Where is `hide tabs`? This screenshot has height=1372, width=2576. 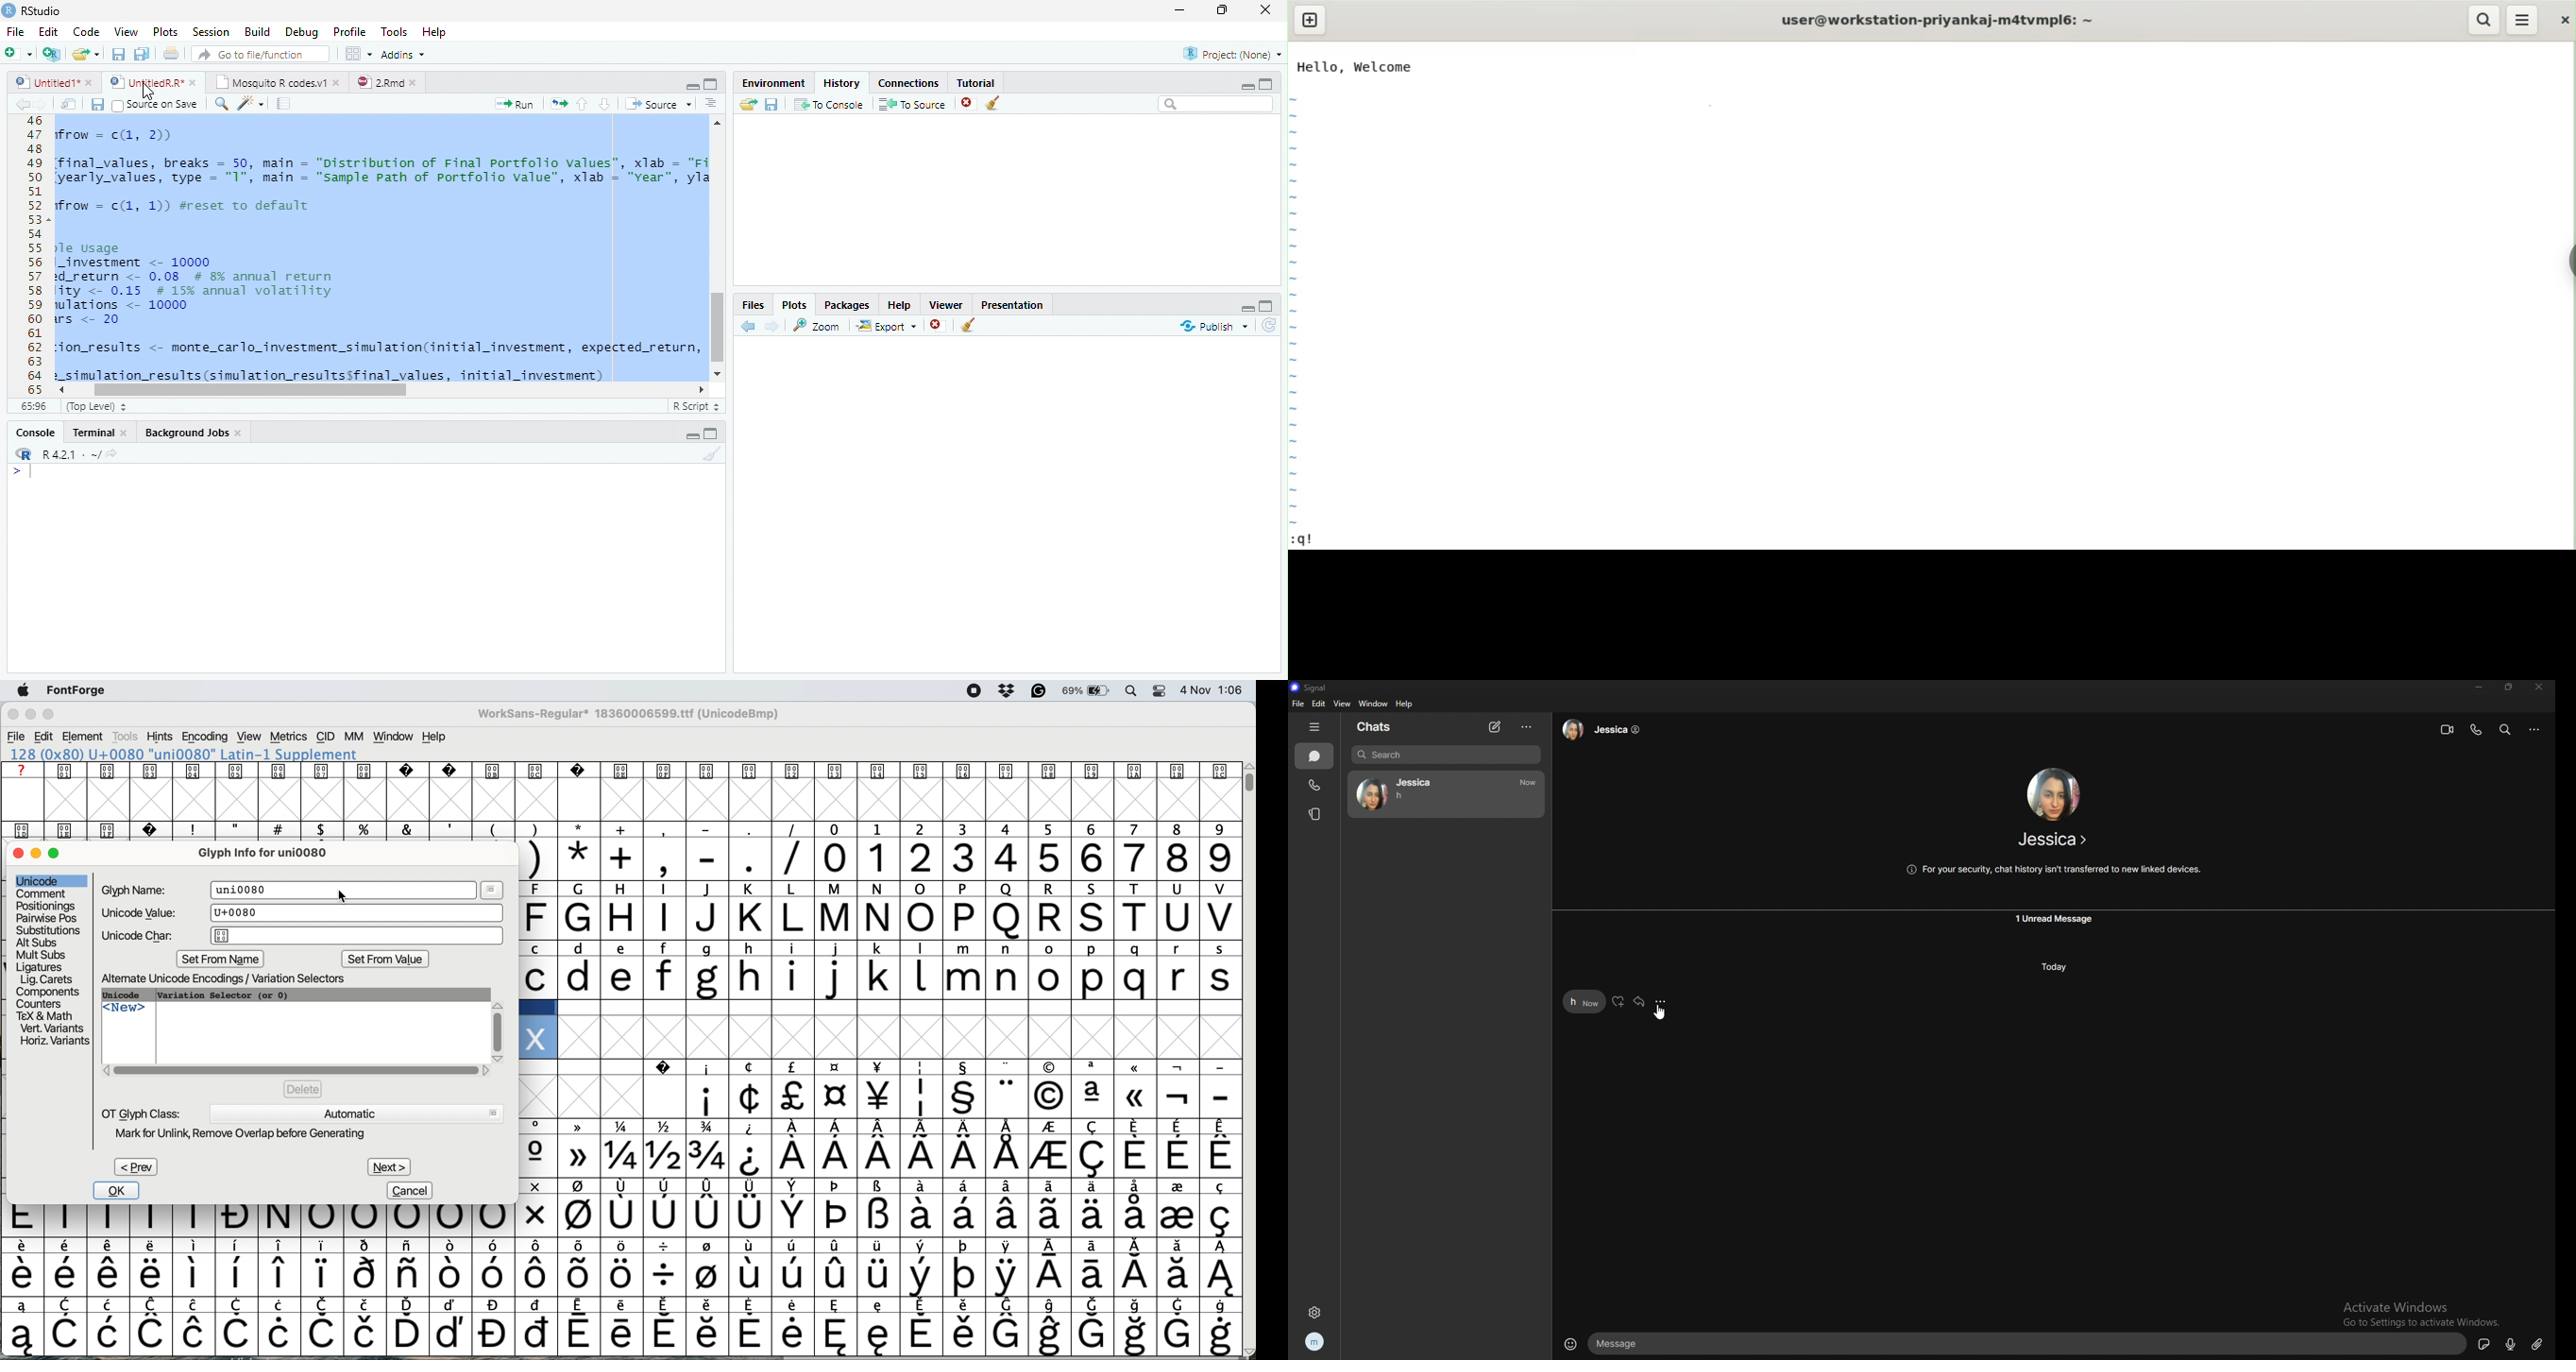
hide tabs is located at coordinates (1315, 726).